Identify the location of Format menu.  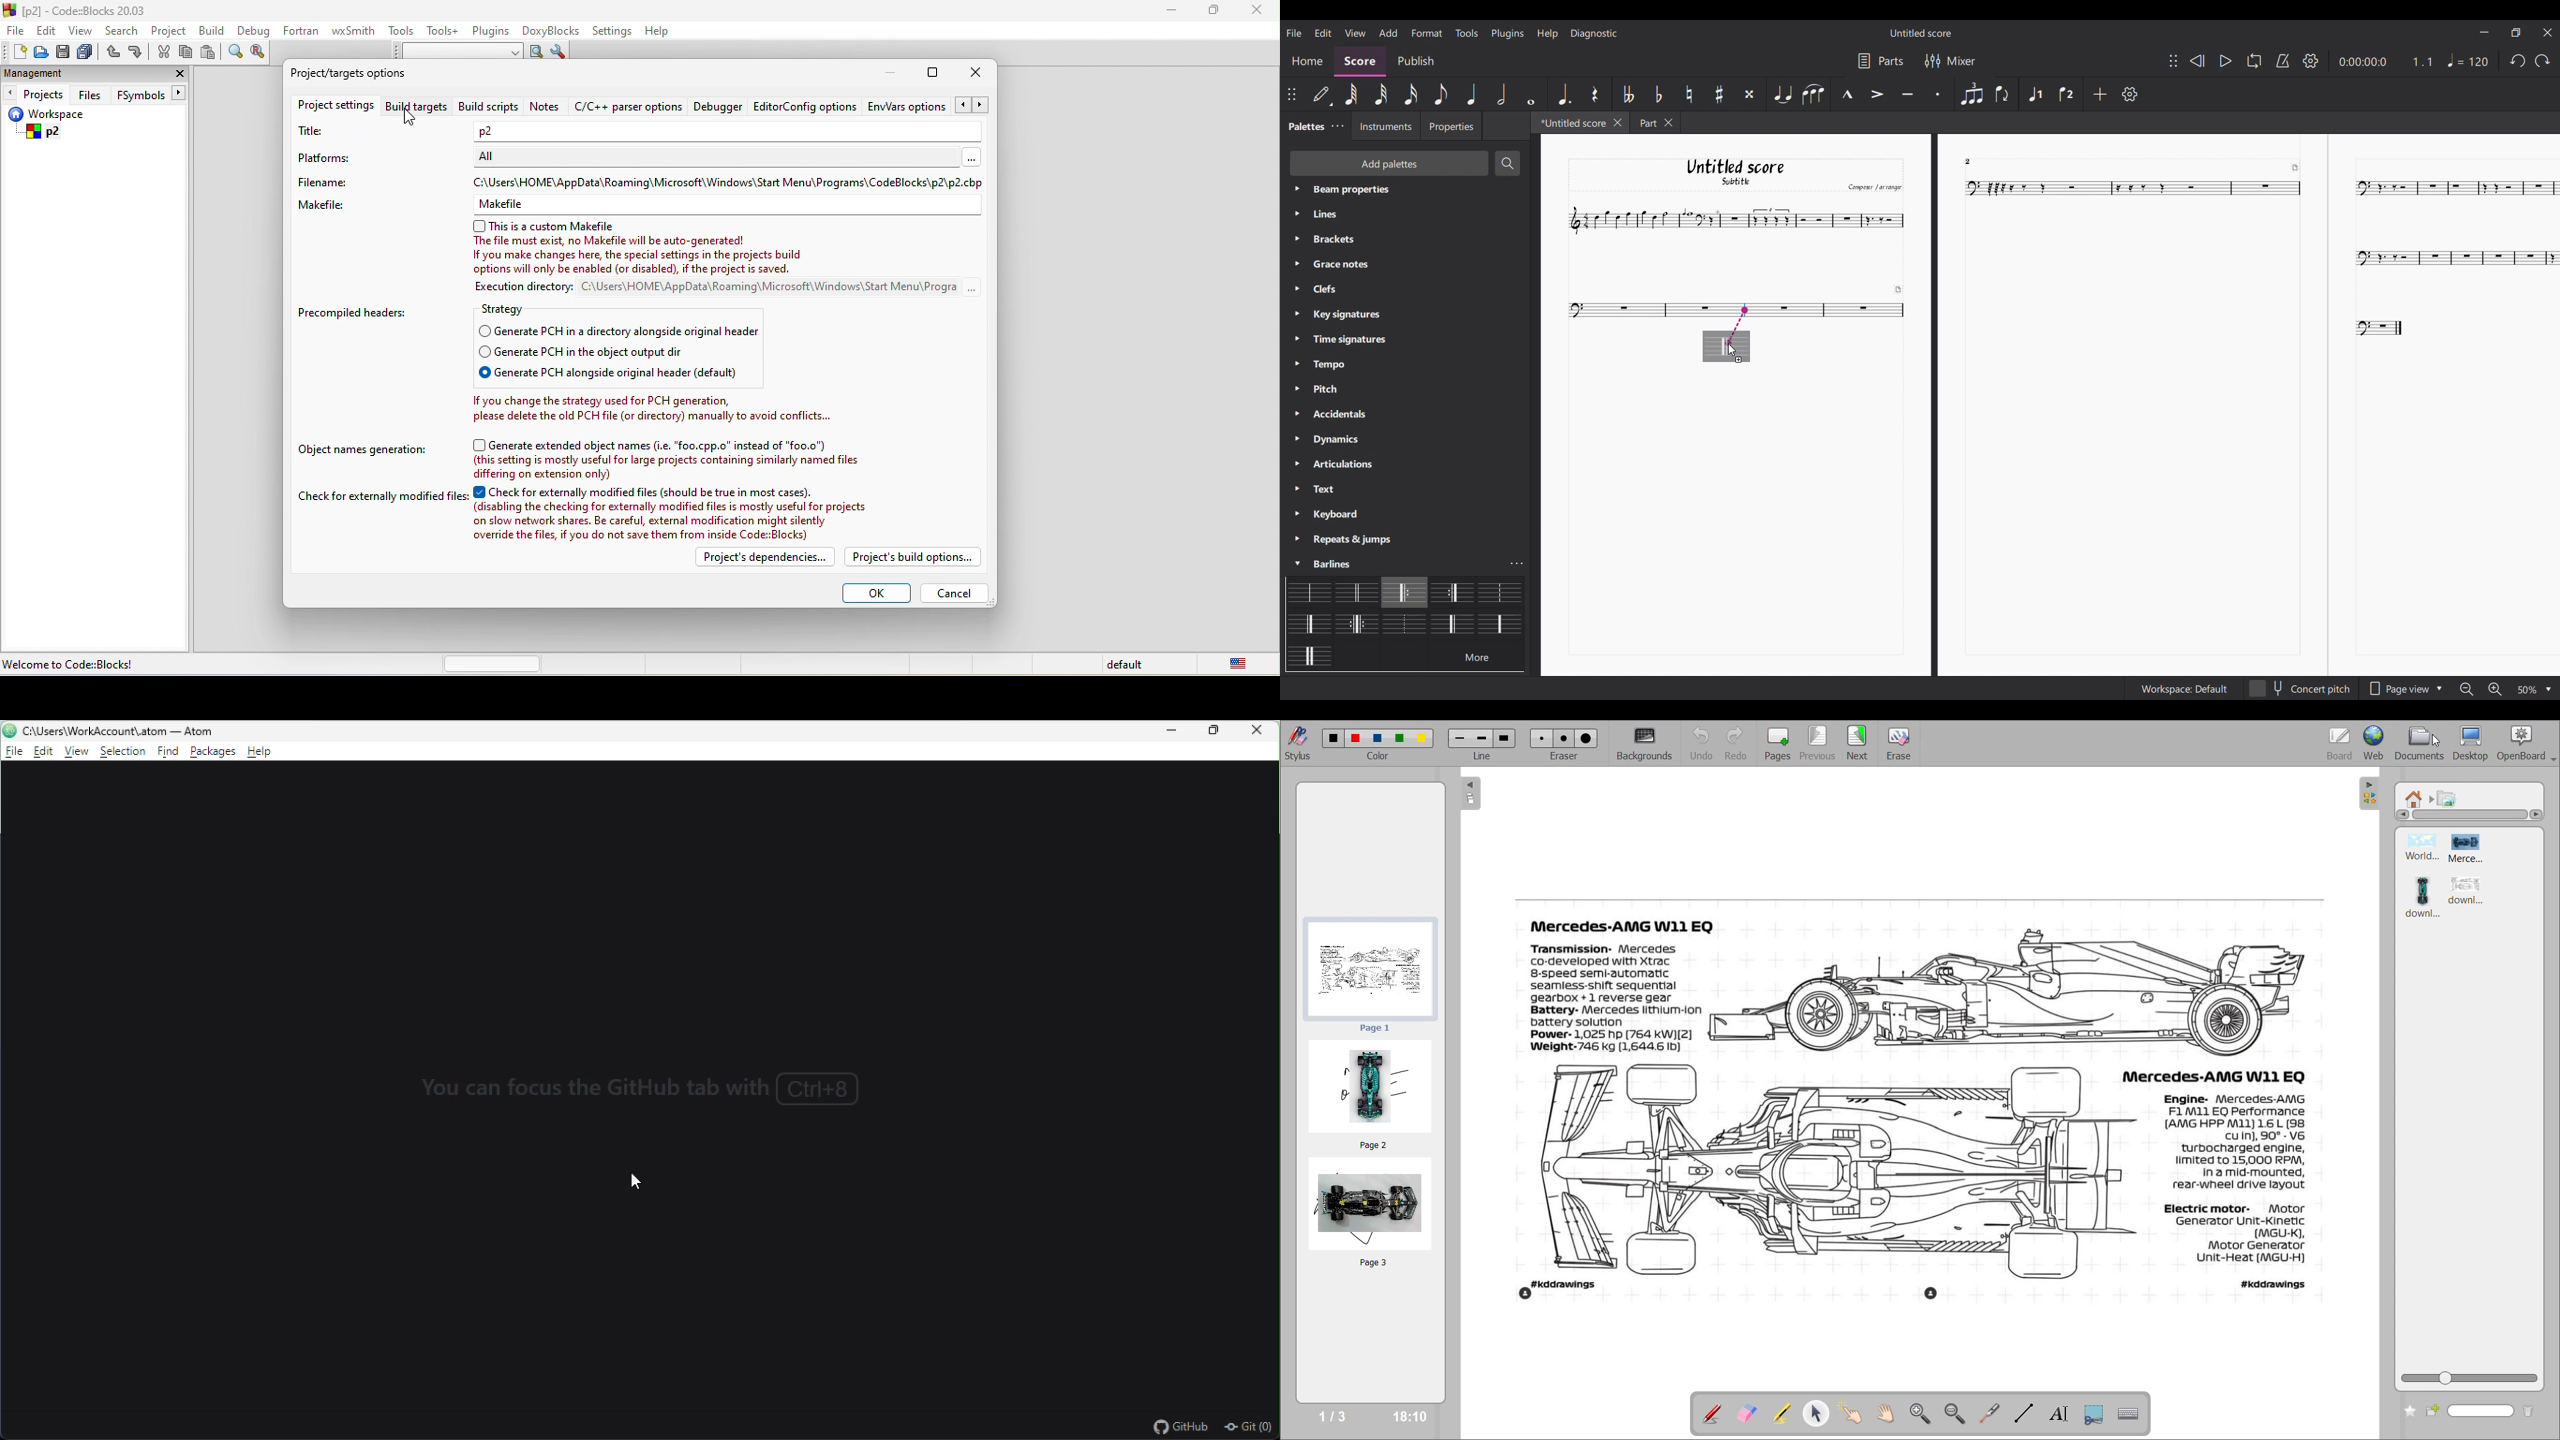
(1426, 33).